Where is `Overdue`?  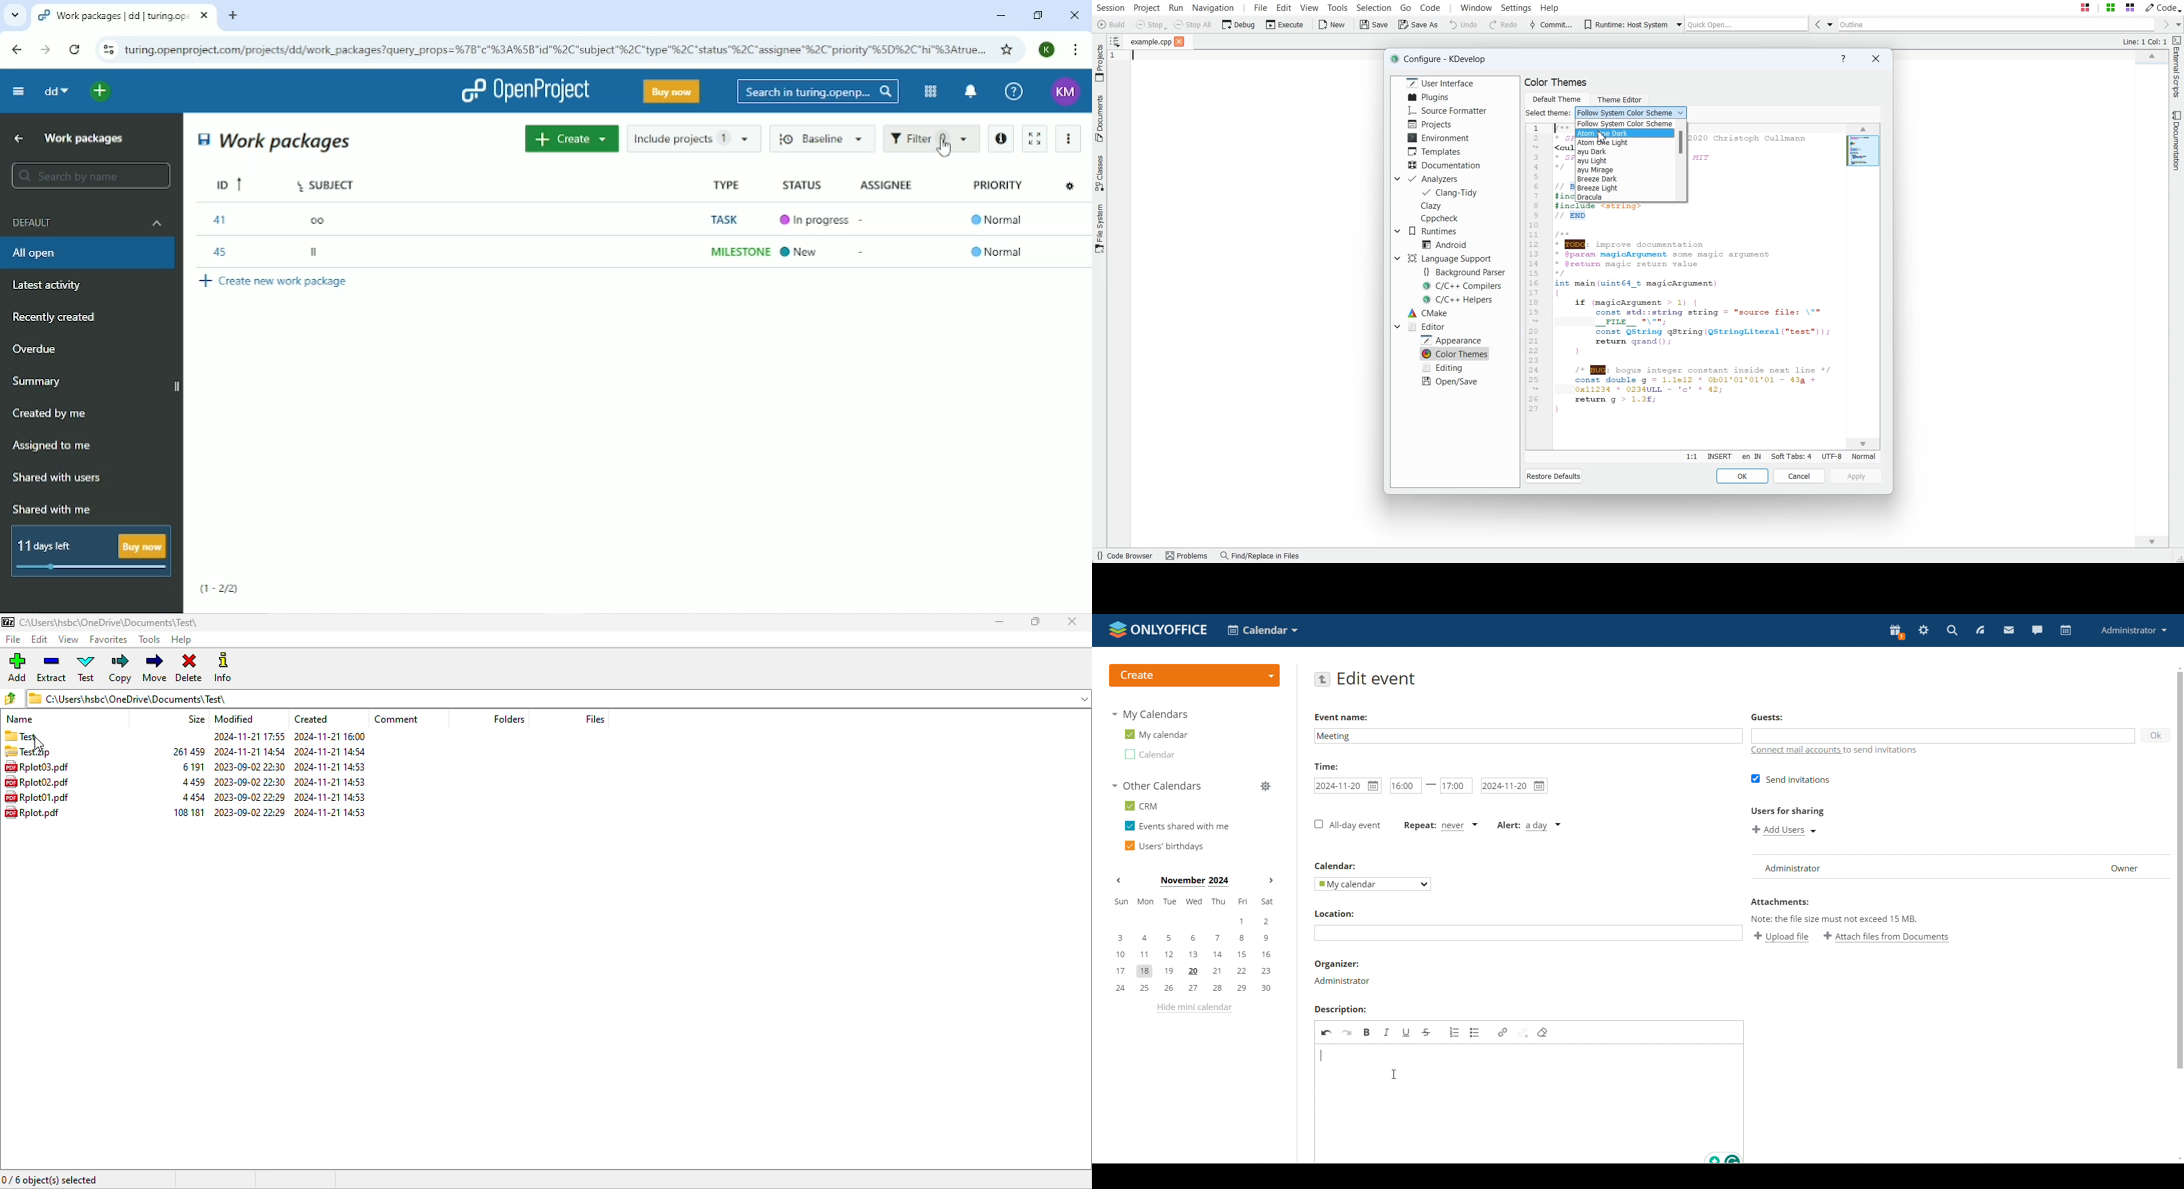 Overdue is located at coordinates (37, 350).